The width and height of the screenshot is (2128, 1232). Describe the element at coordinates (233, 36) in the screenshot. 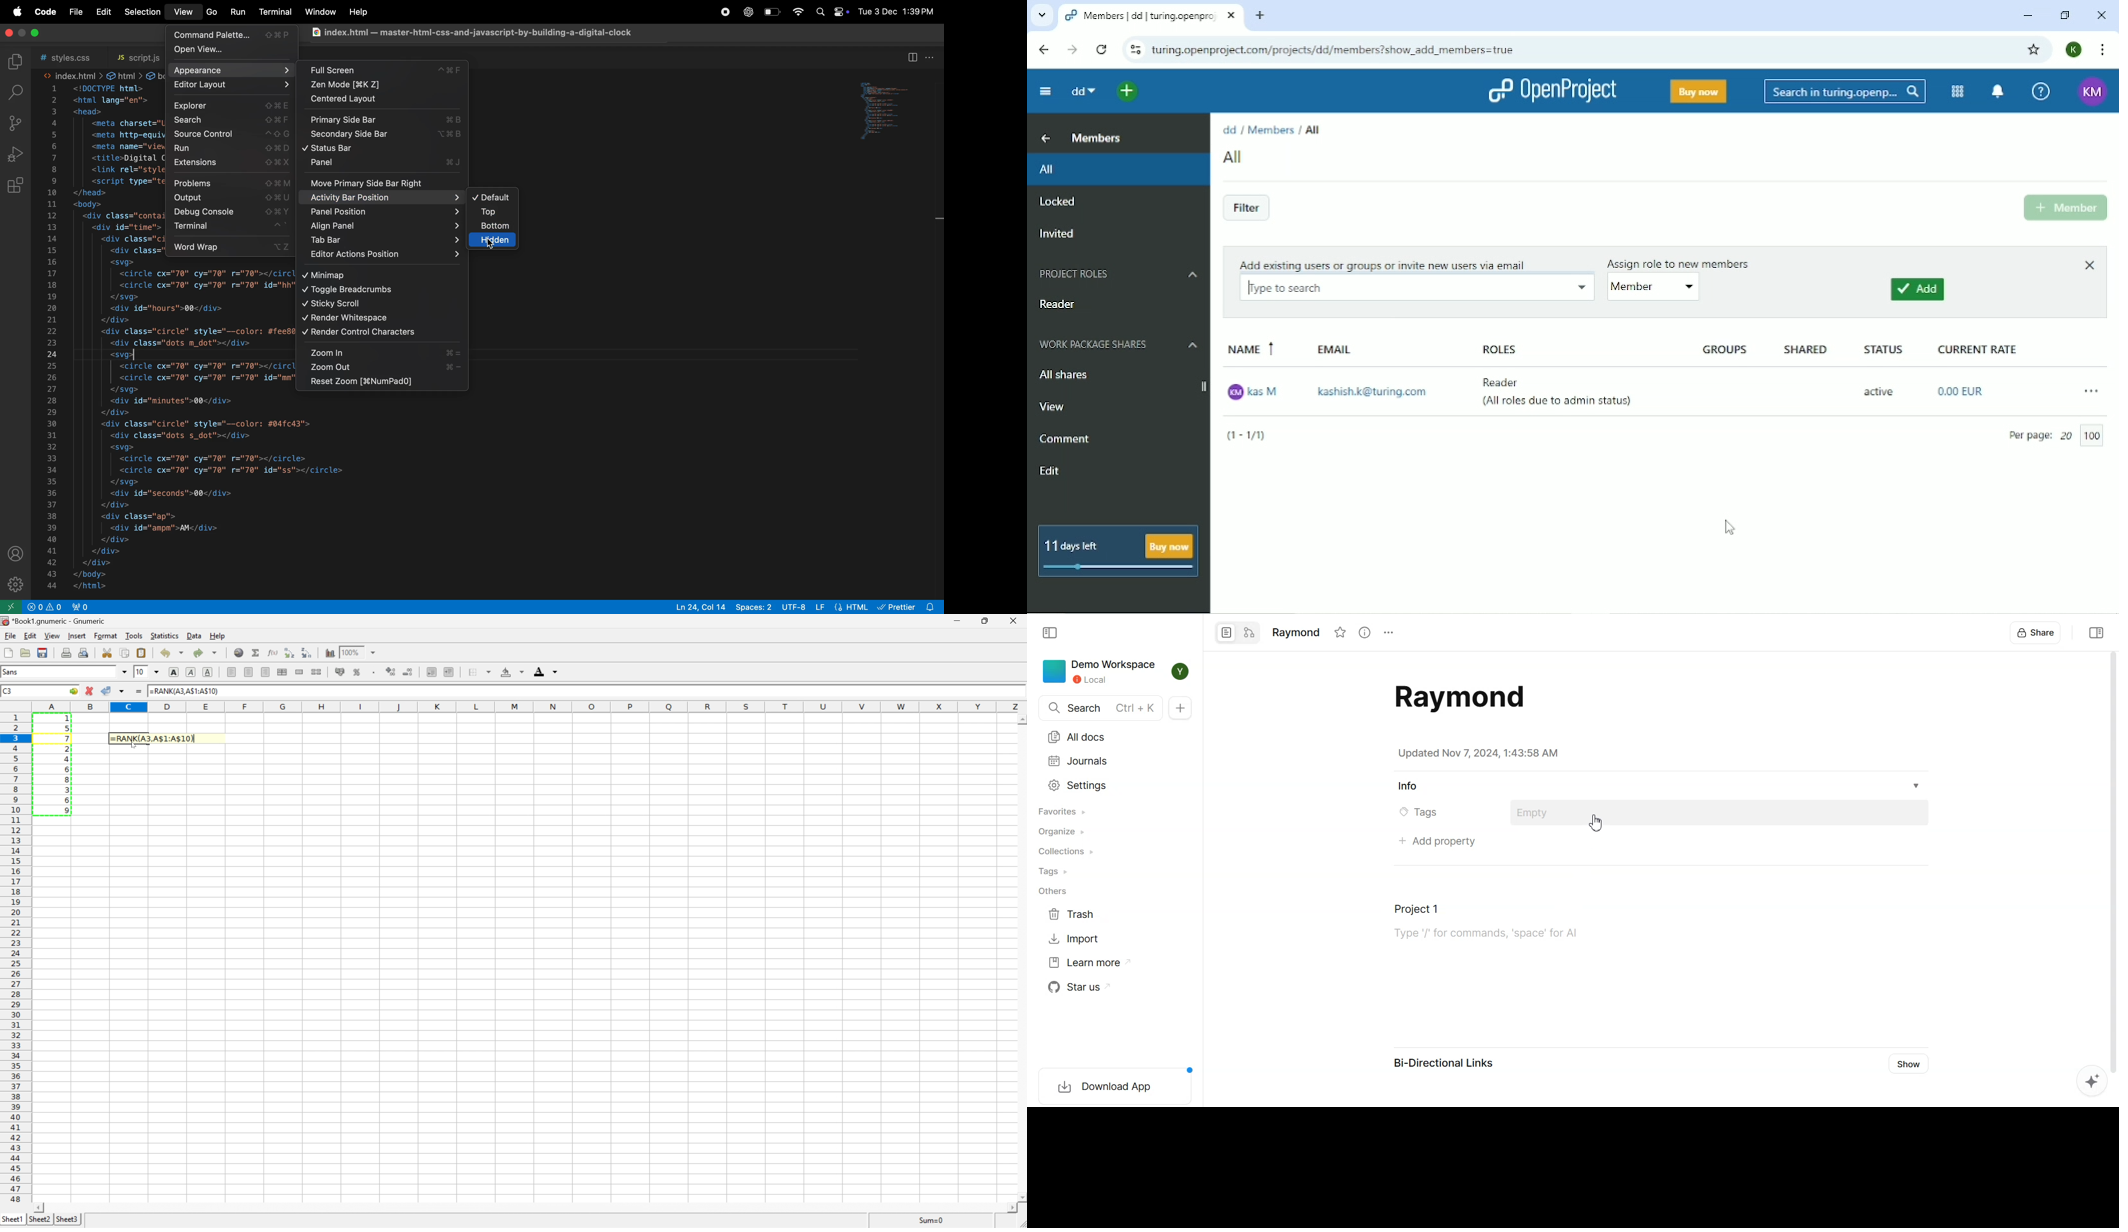

I see `command pallete` at that location.